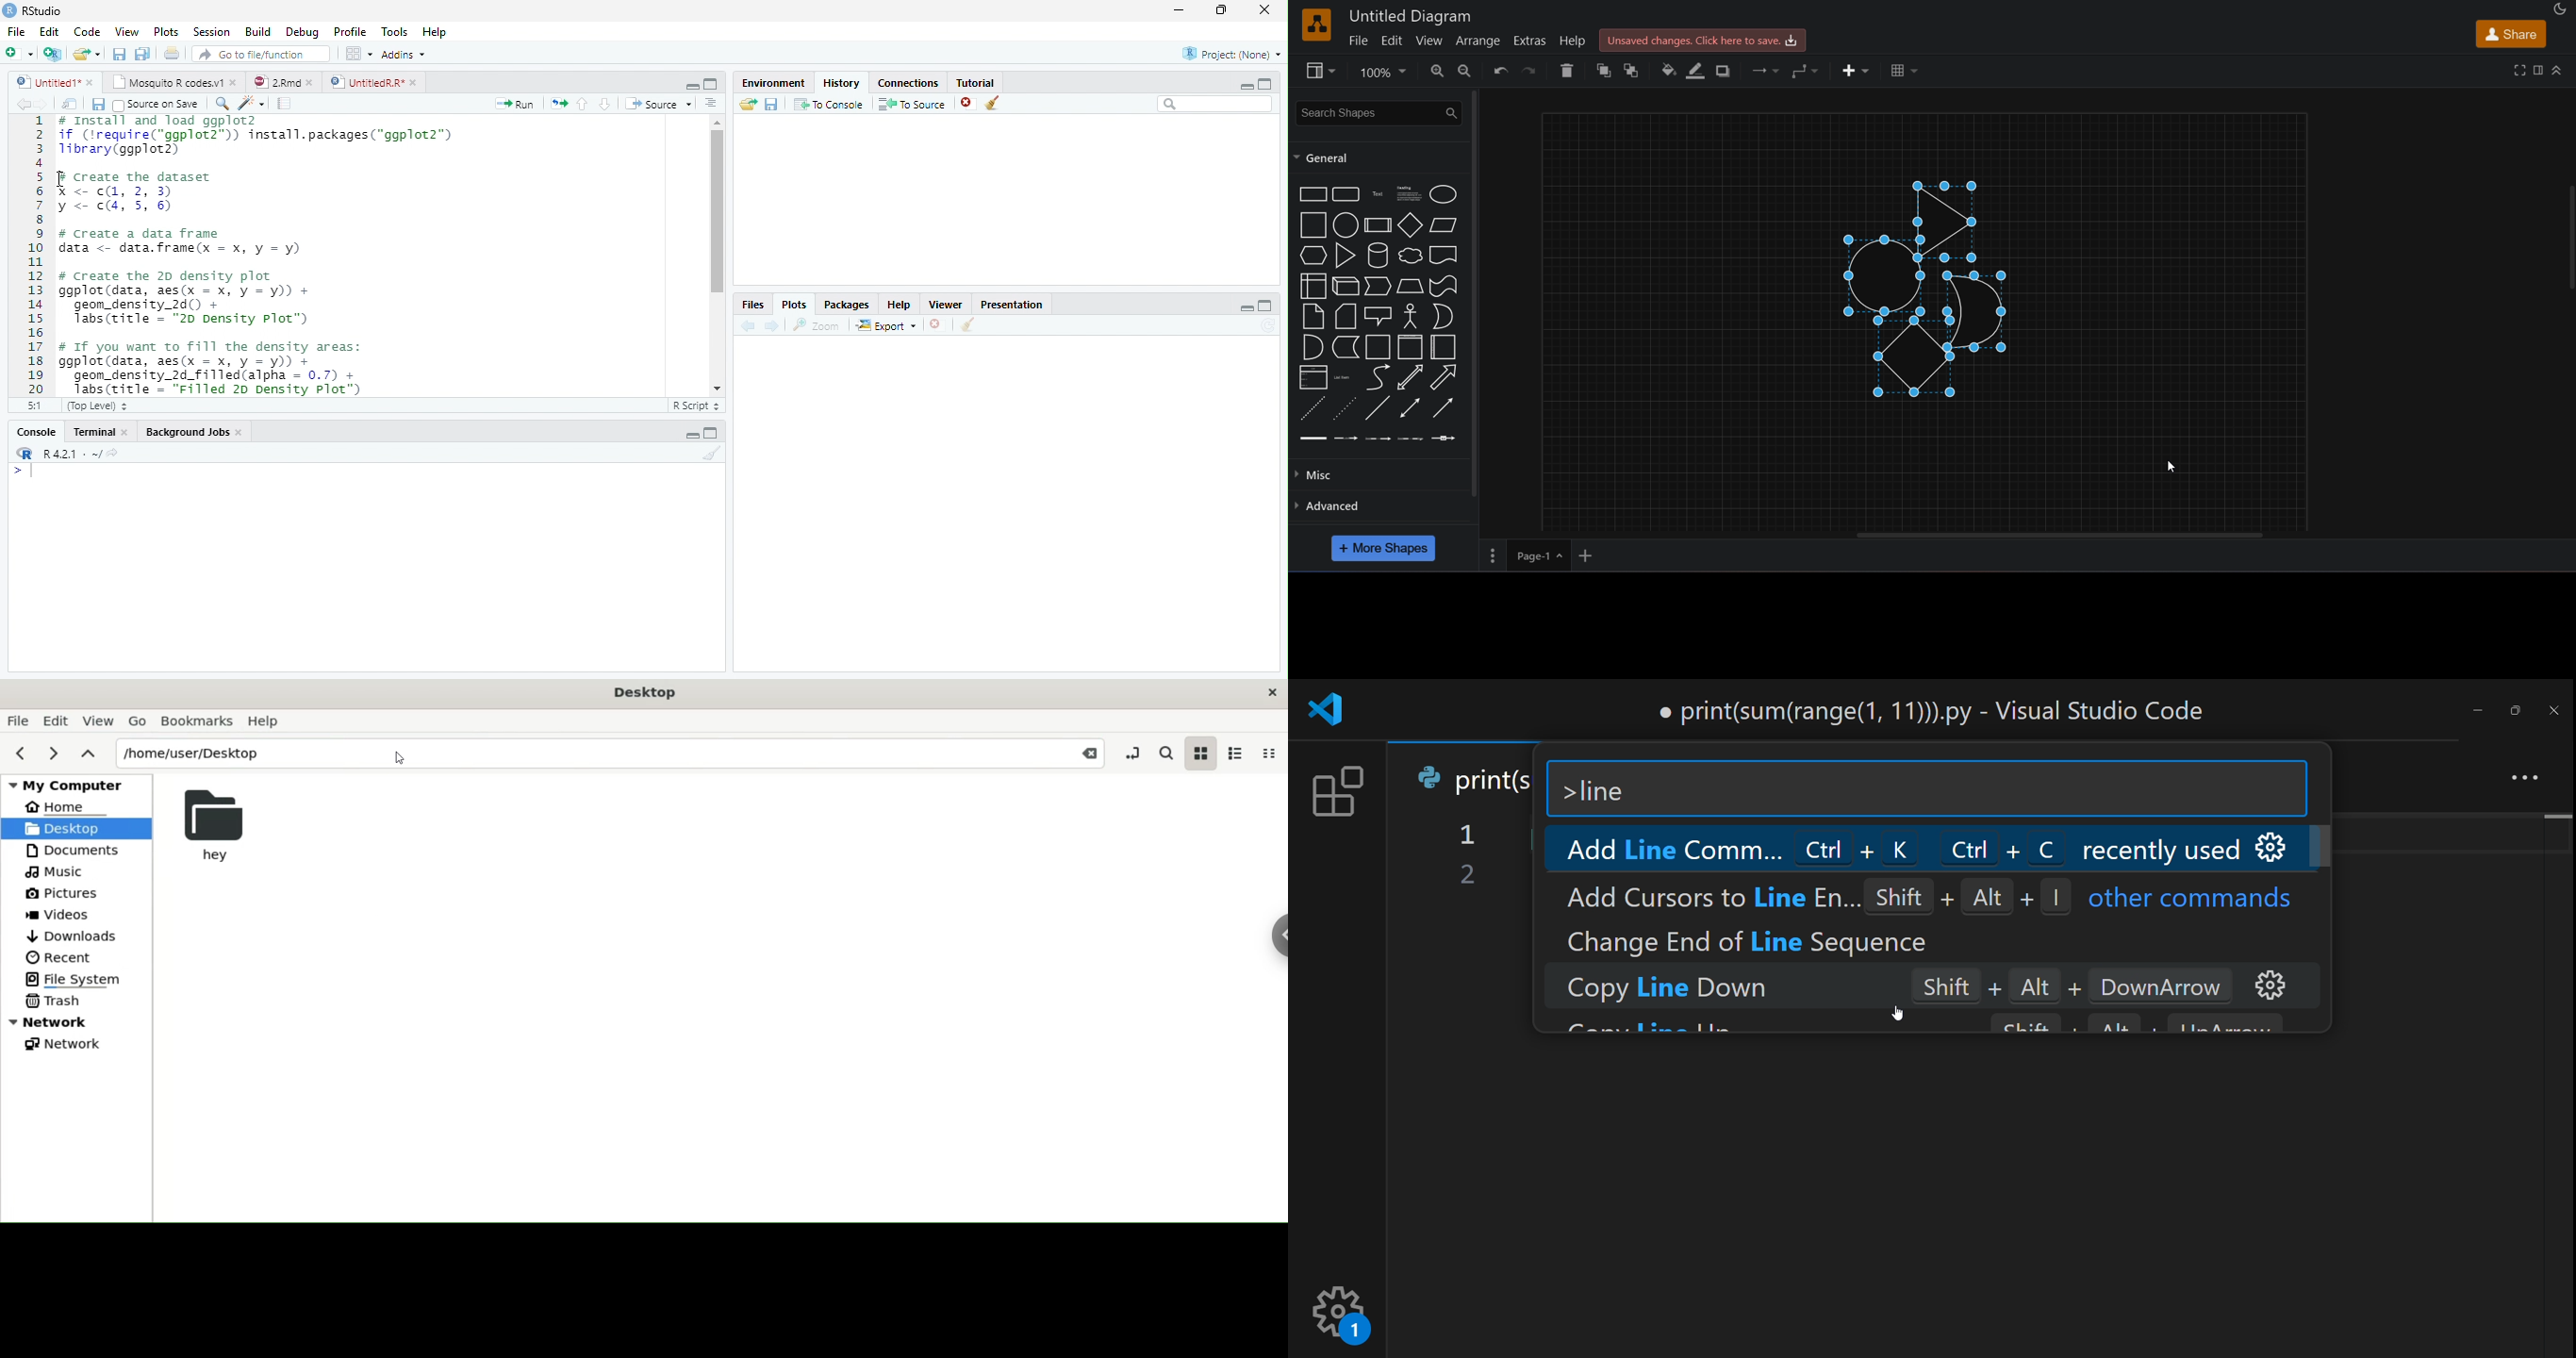  Describe the element at coordinates (118, 54) in the screenshot. I see `save current document` at that location.